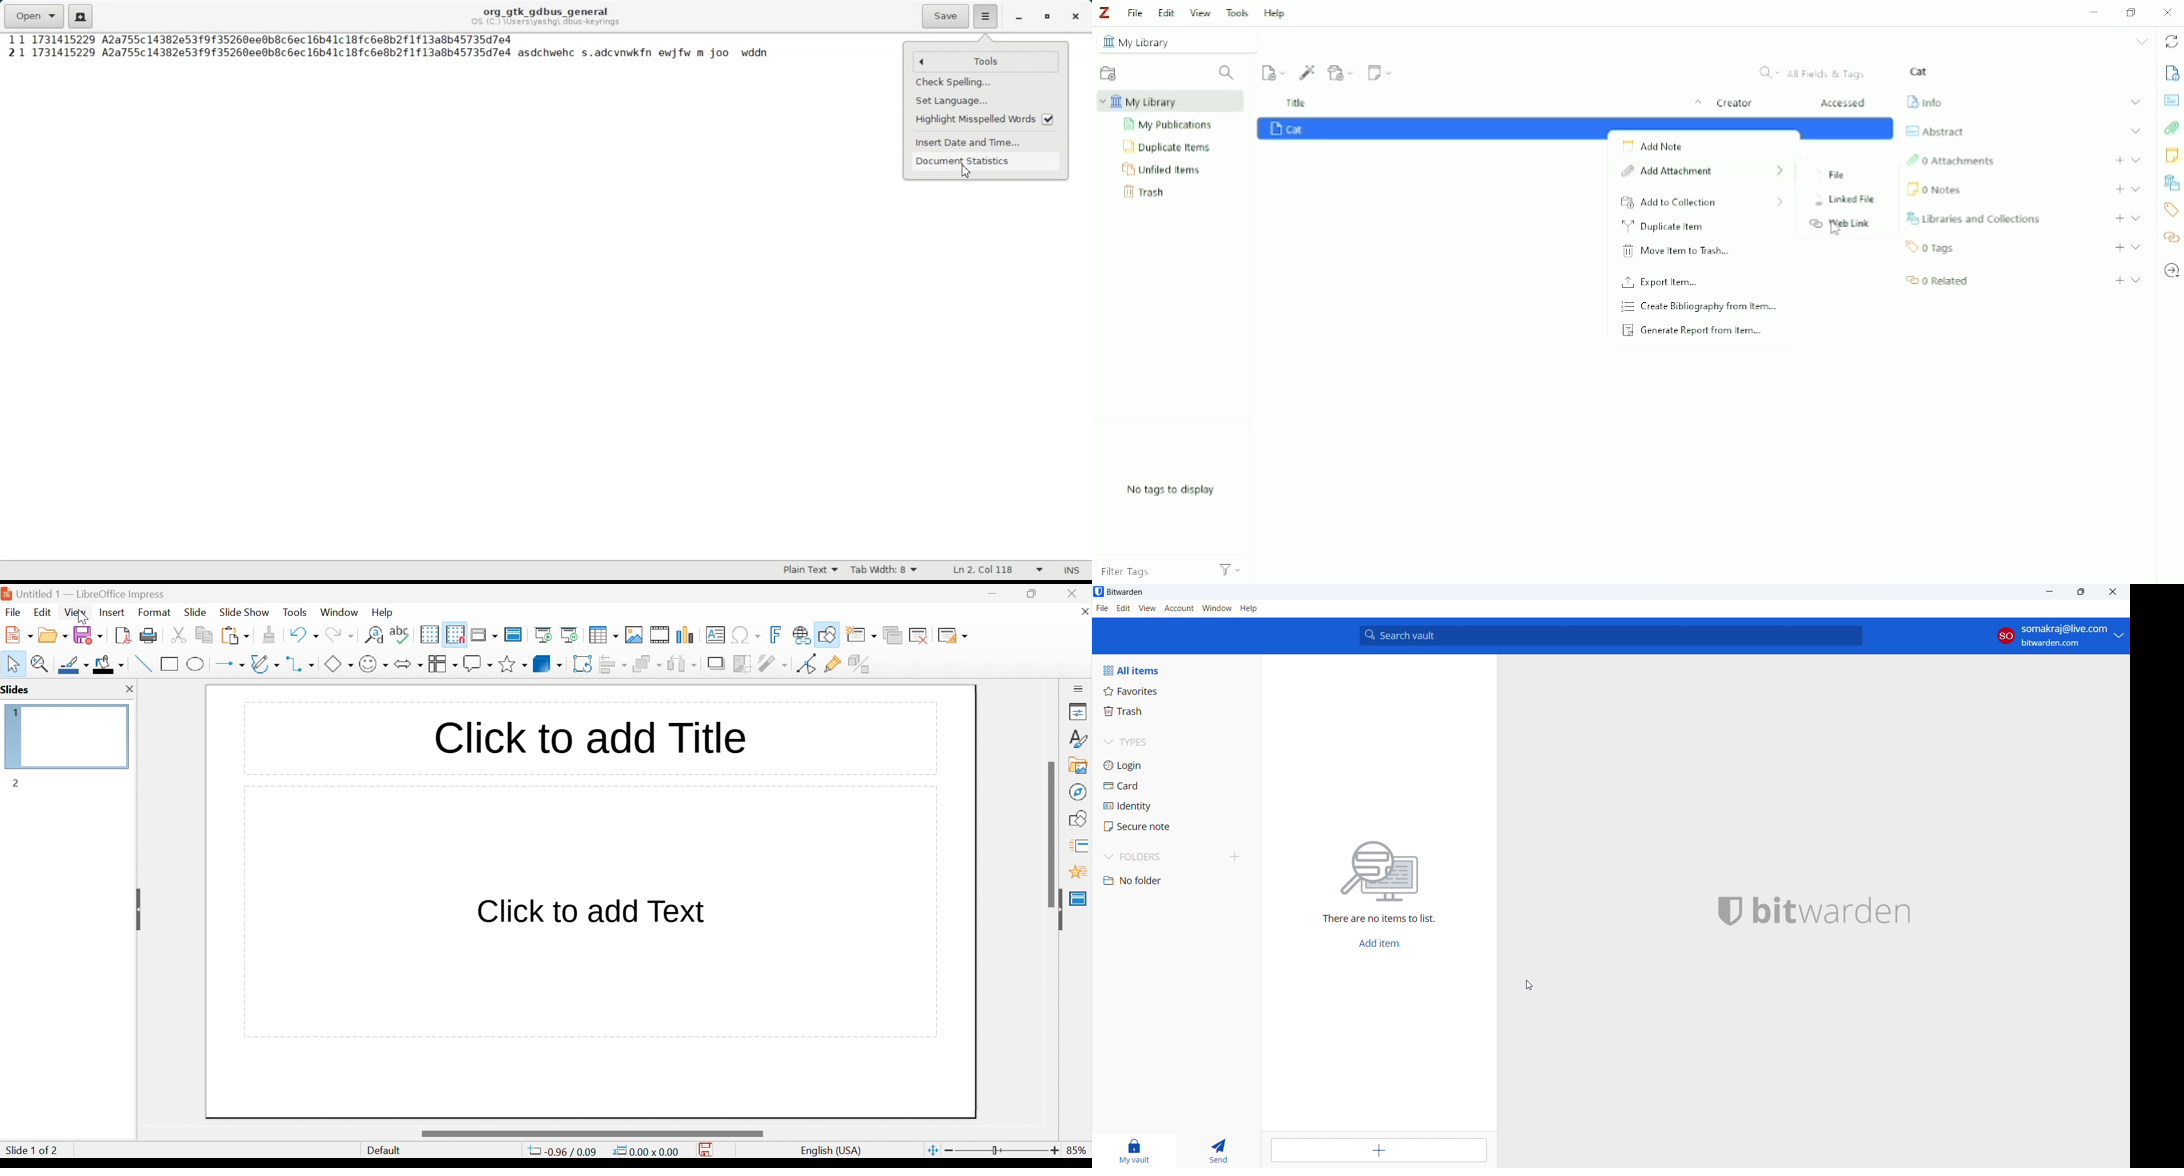 The width and height of the screenshot is (2184, 1176). I want to click on show draw functions, so click(829, 633).